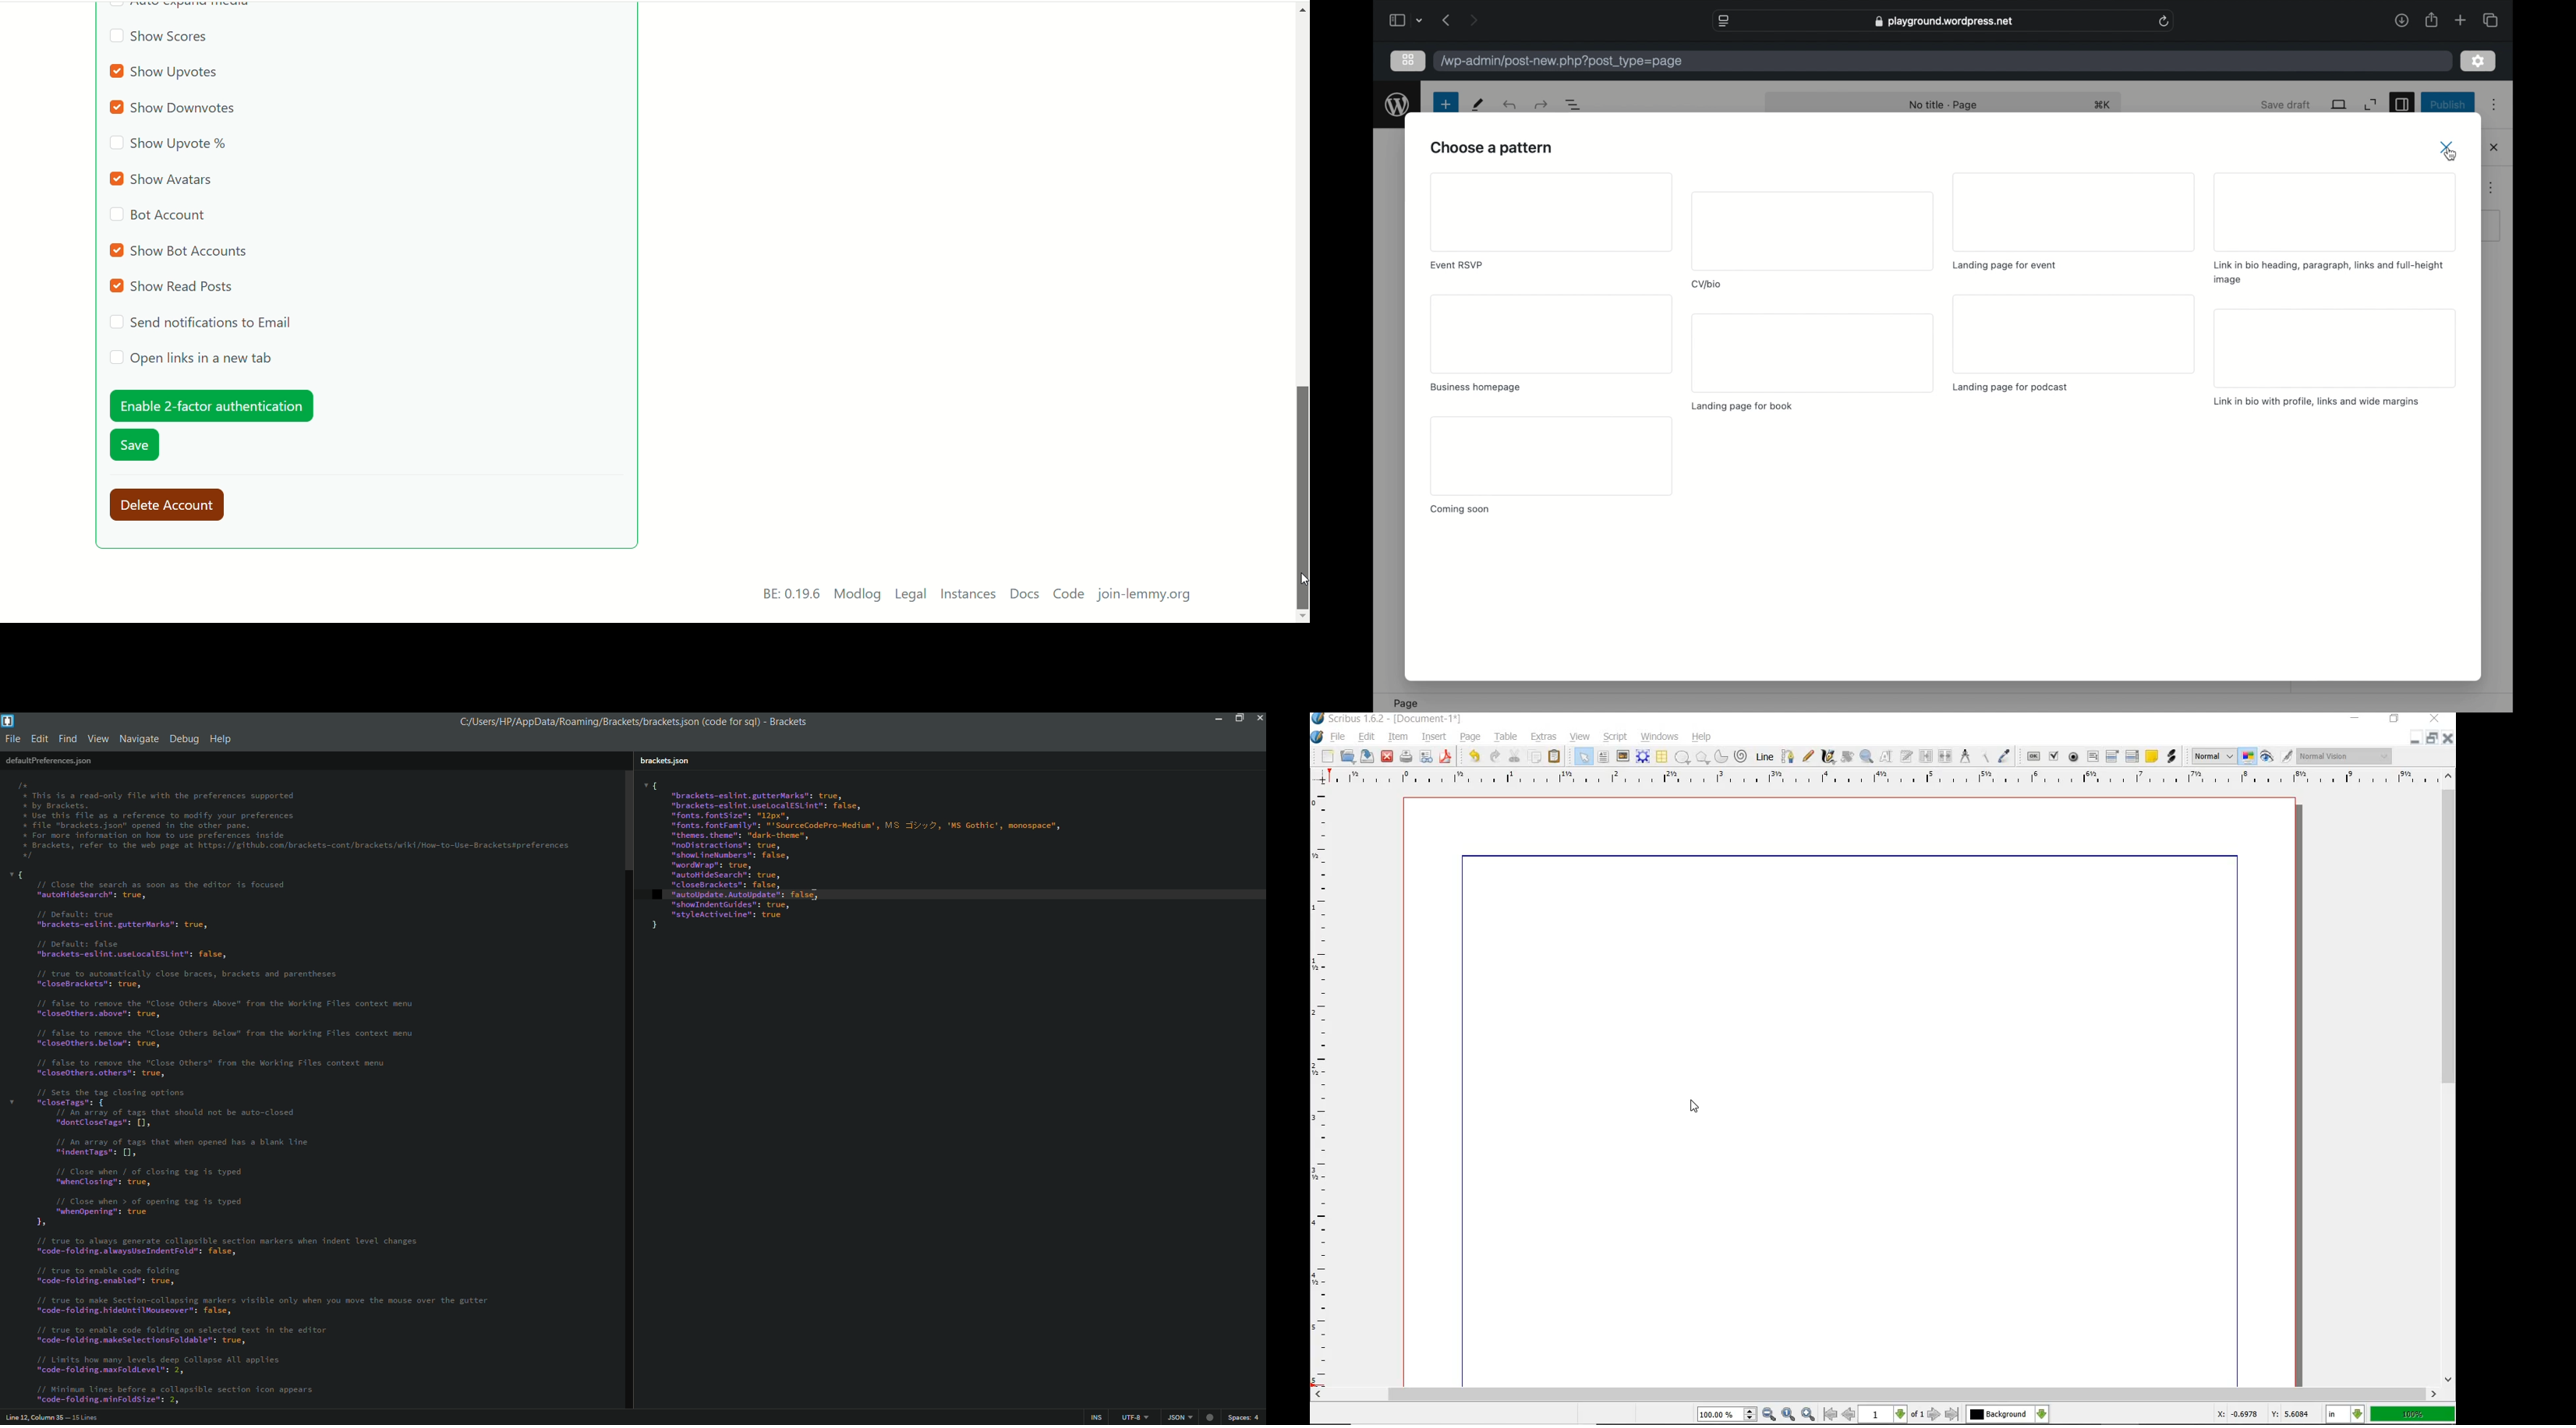 The height and width of the screenshot is (1428, 2576). What do you see at coordinates (1456, 265) in the screenshot?
I see `event rsvp` at bounding box center [1456, 265].